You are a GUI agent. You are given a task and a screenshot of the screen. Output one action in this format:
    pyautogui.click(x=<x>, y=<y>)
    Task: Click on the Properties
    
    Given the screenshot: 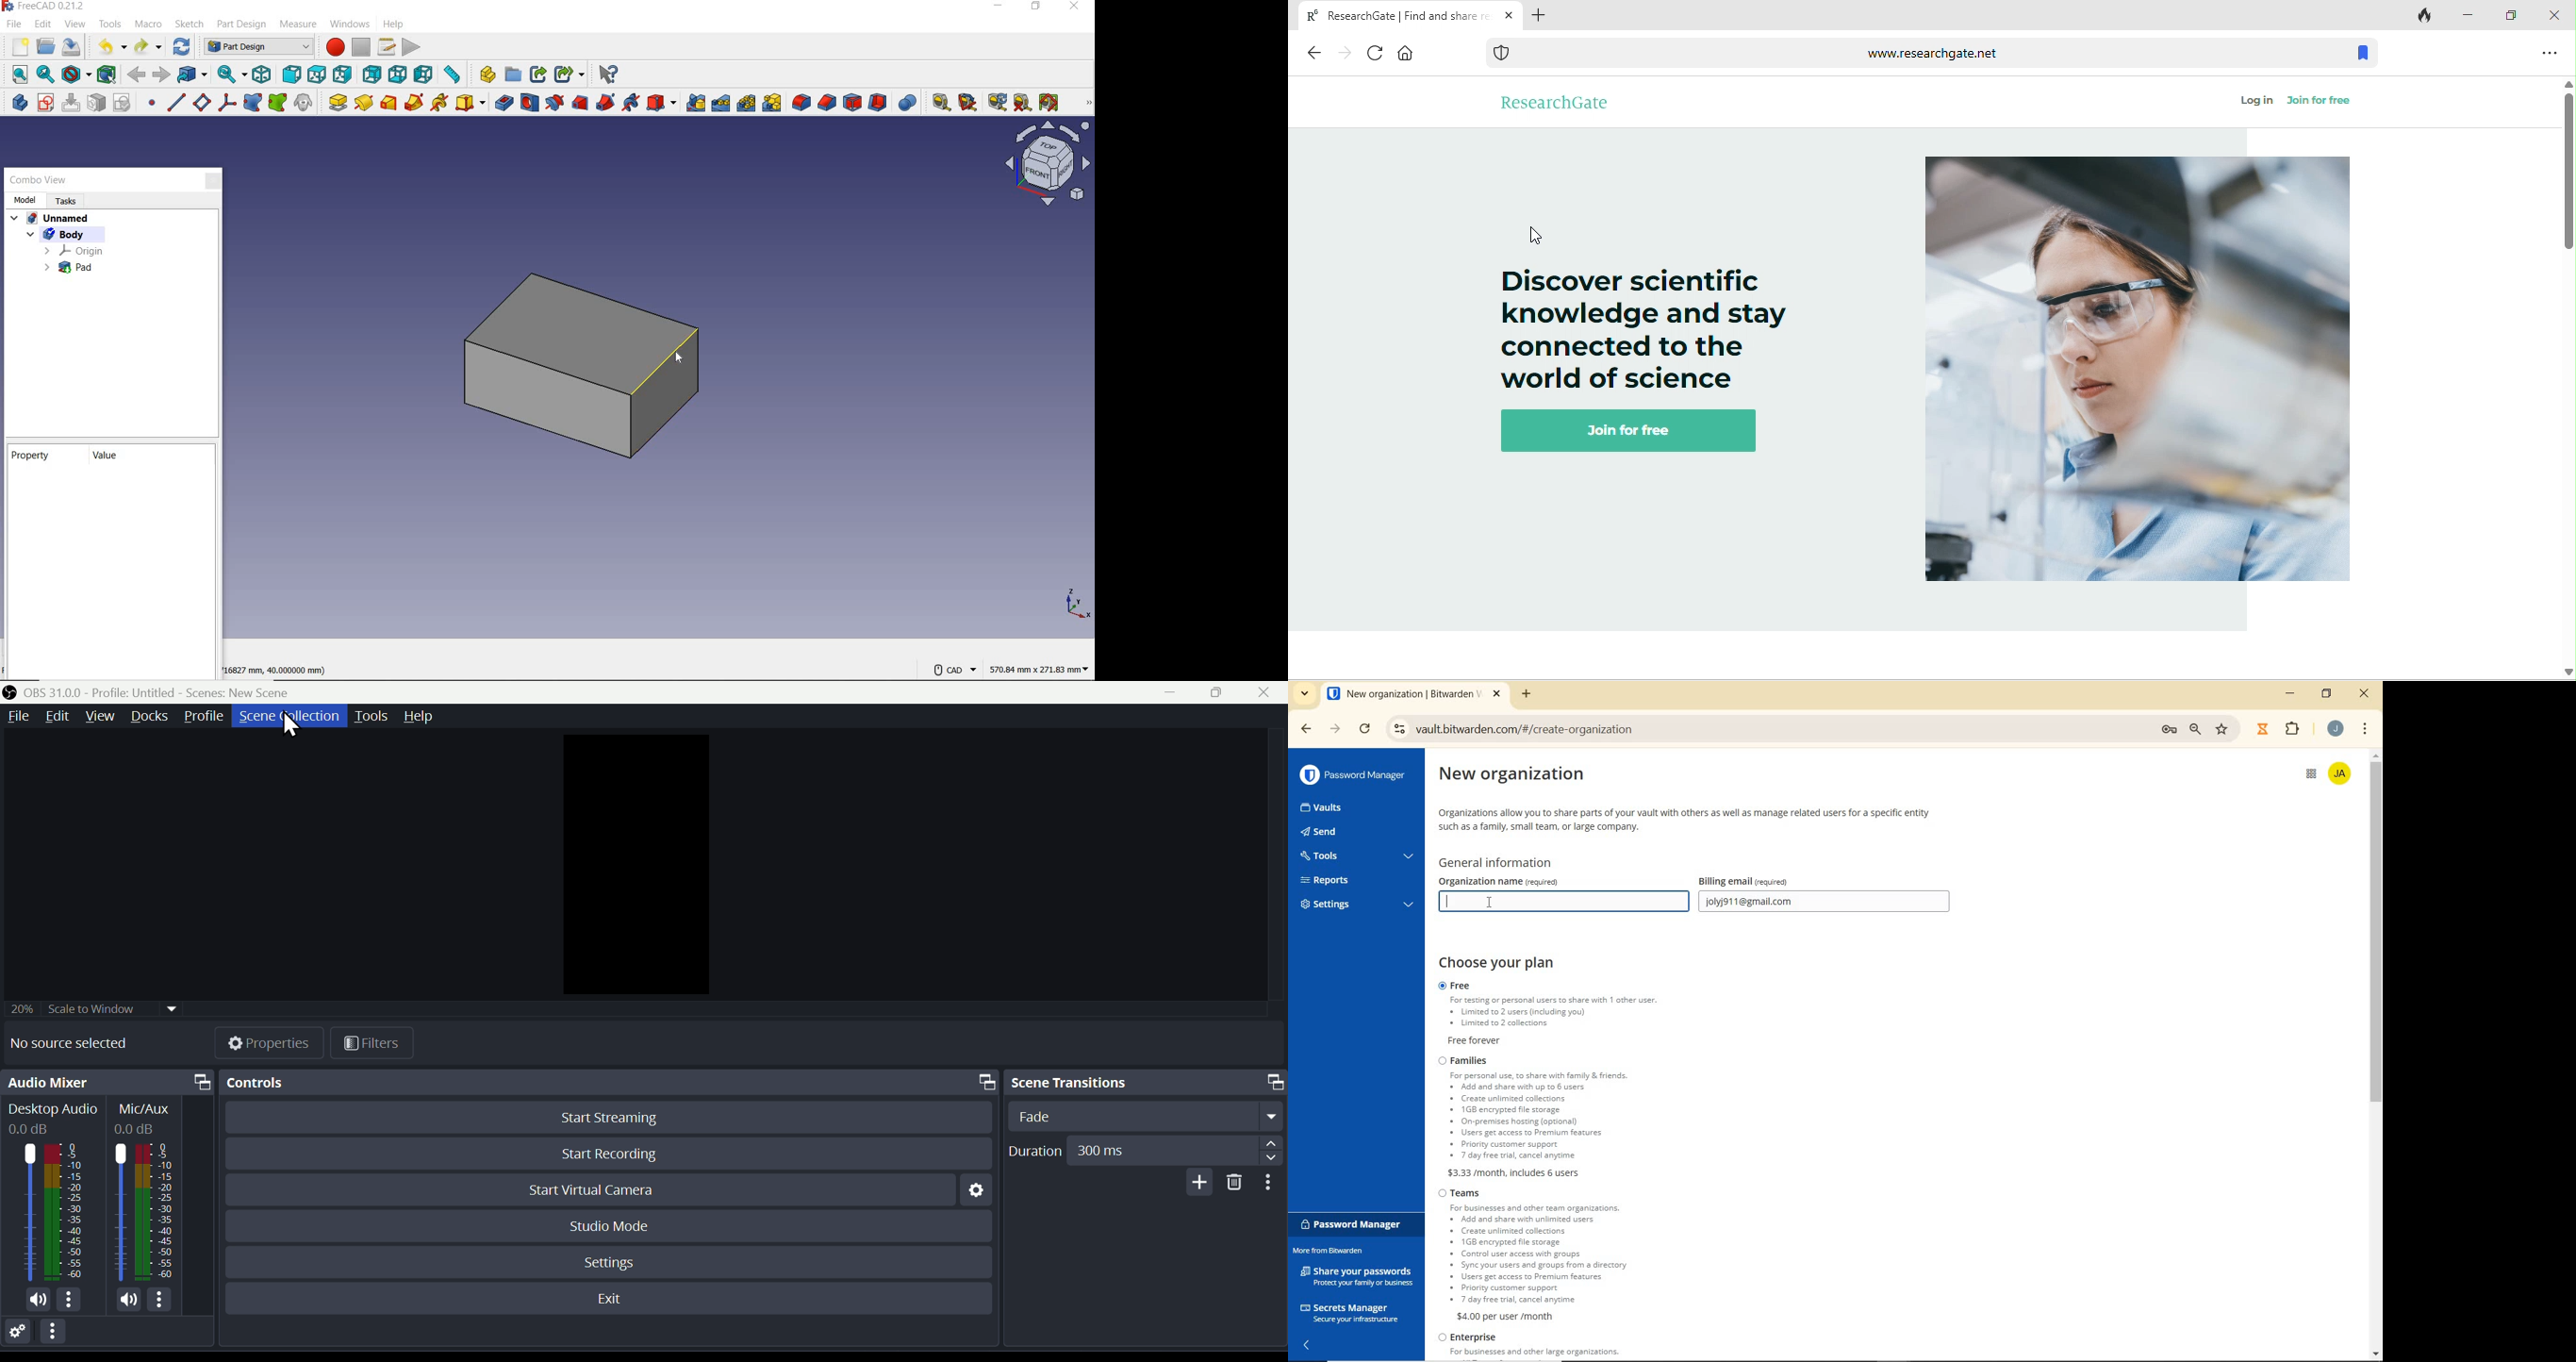 What is the action you would take?
    pyautogui.click(x=272, y=1042)
    